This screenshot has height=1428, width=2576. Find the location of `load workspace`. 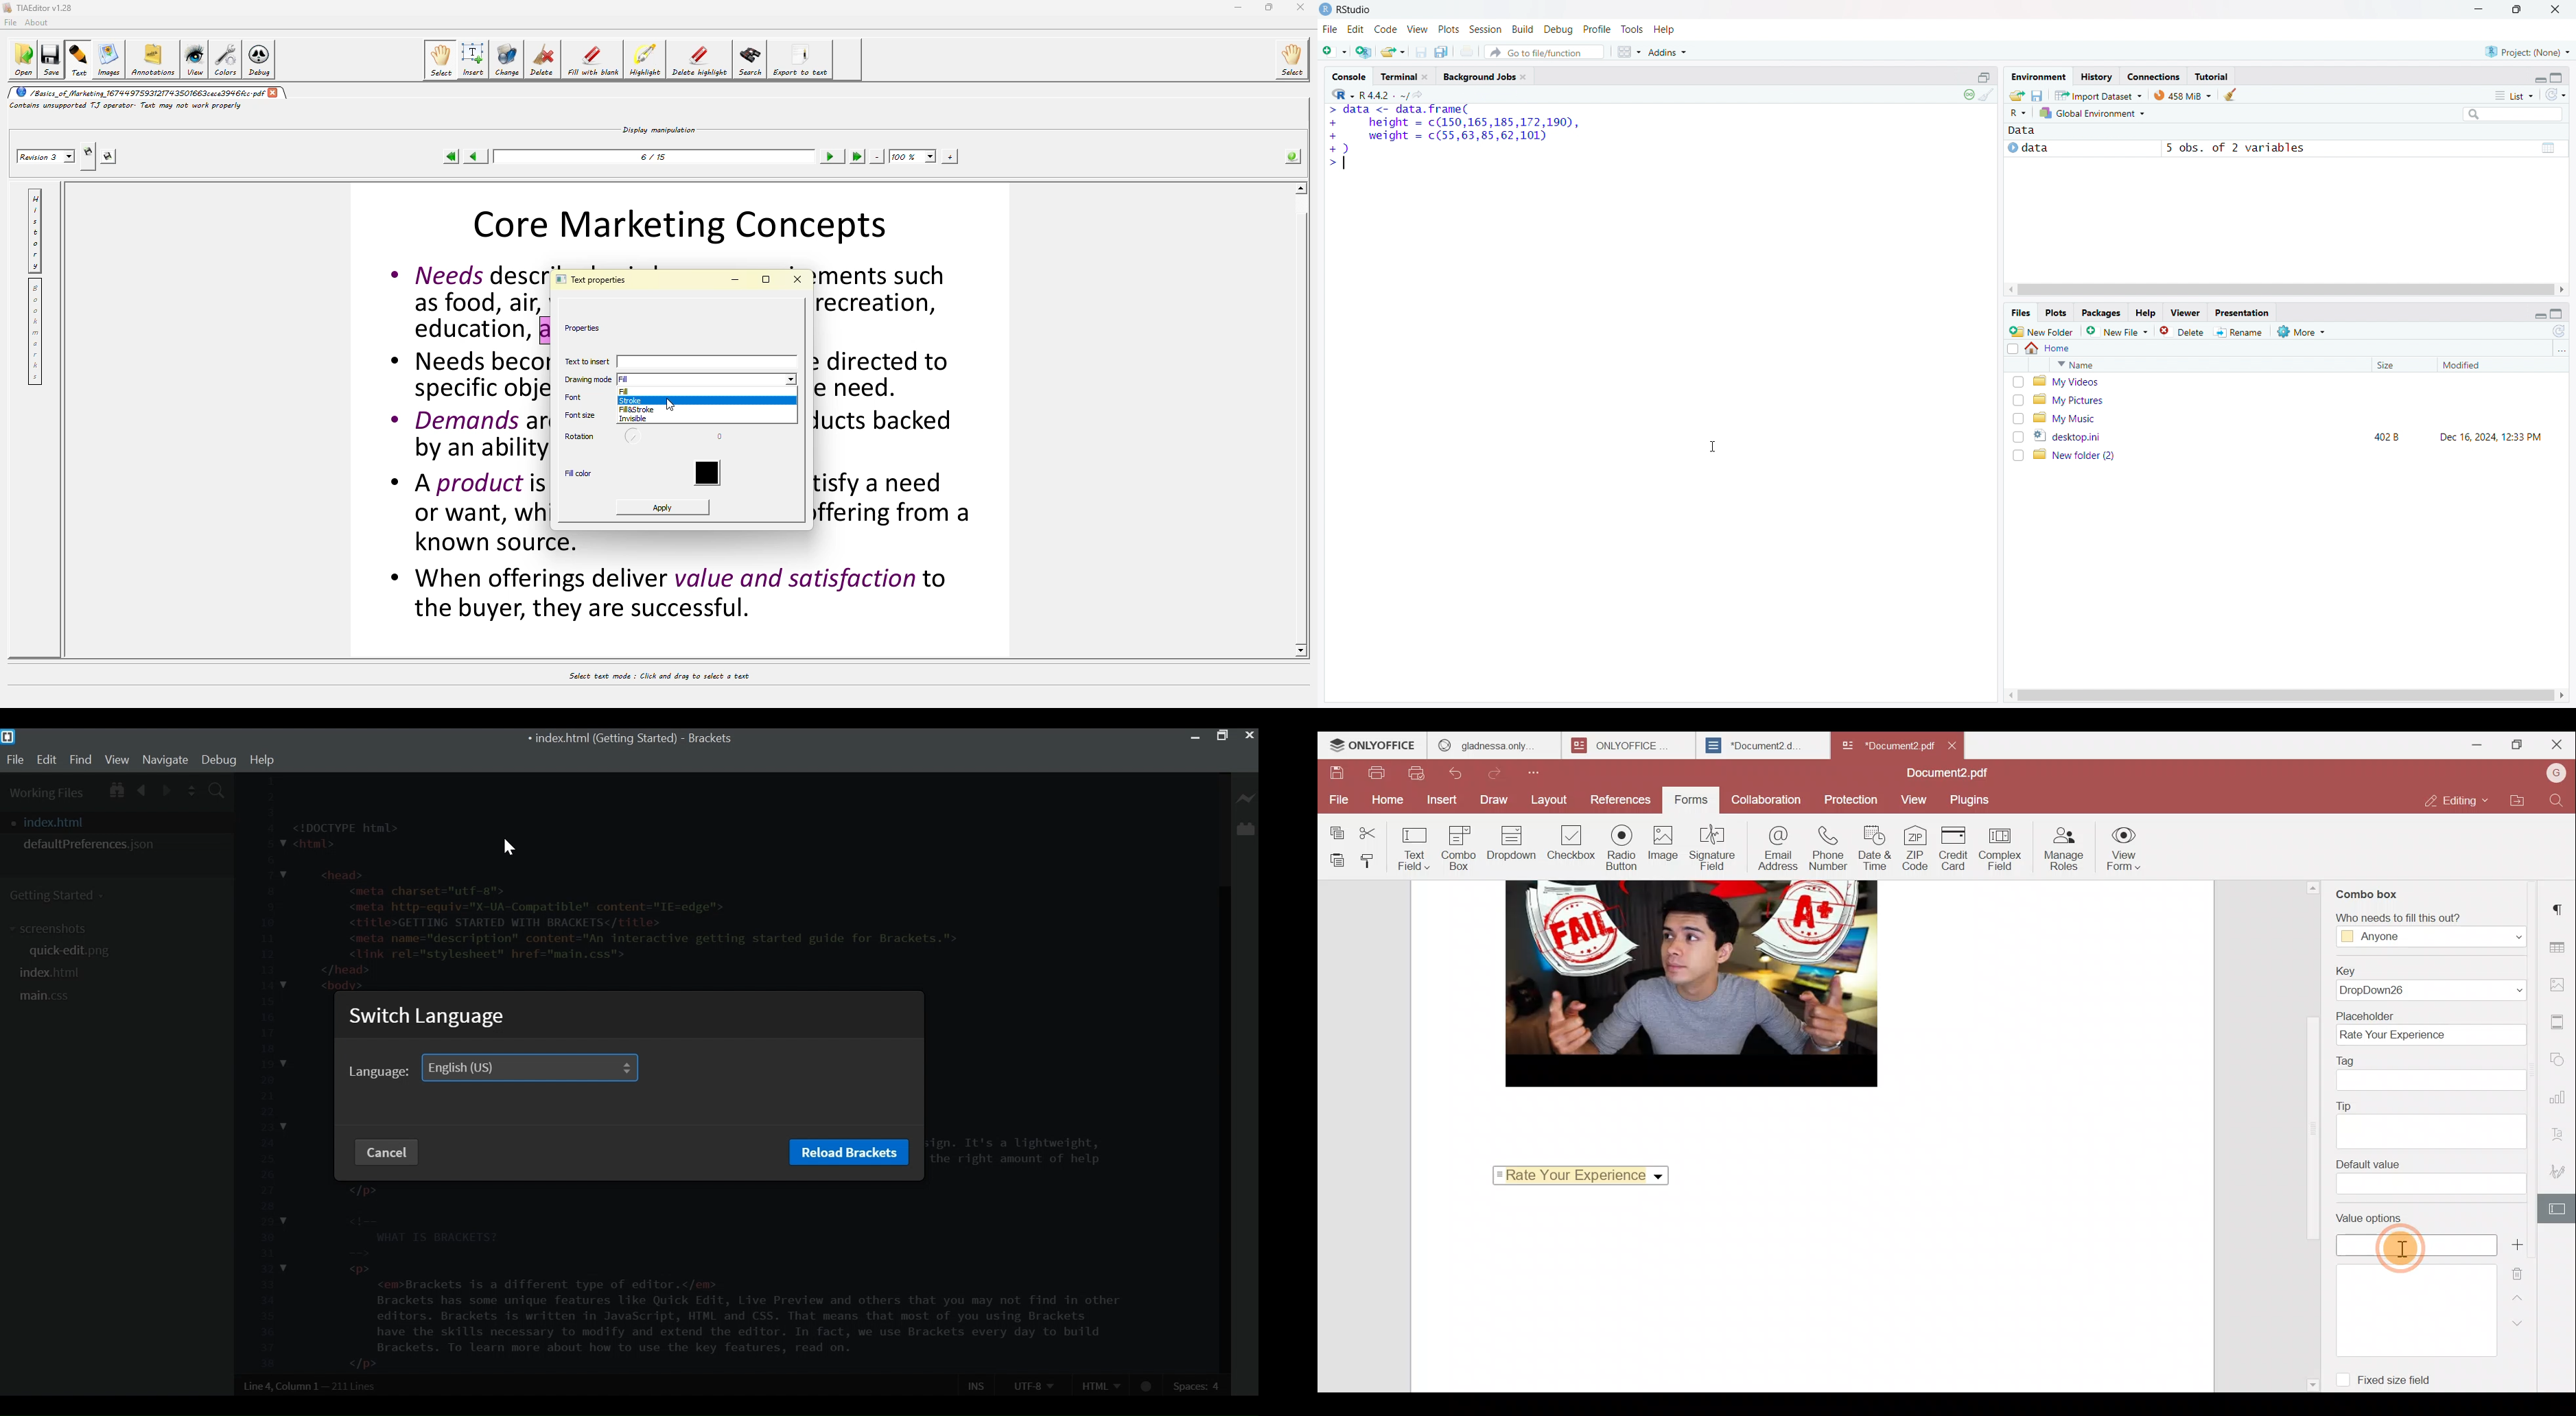

load workspace is located at coordinates (2017, 94).